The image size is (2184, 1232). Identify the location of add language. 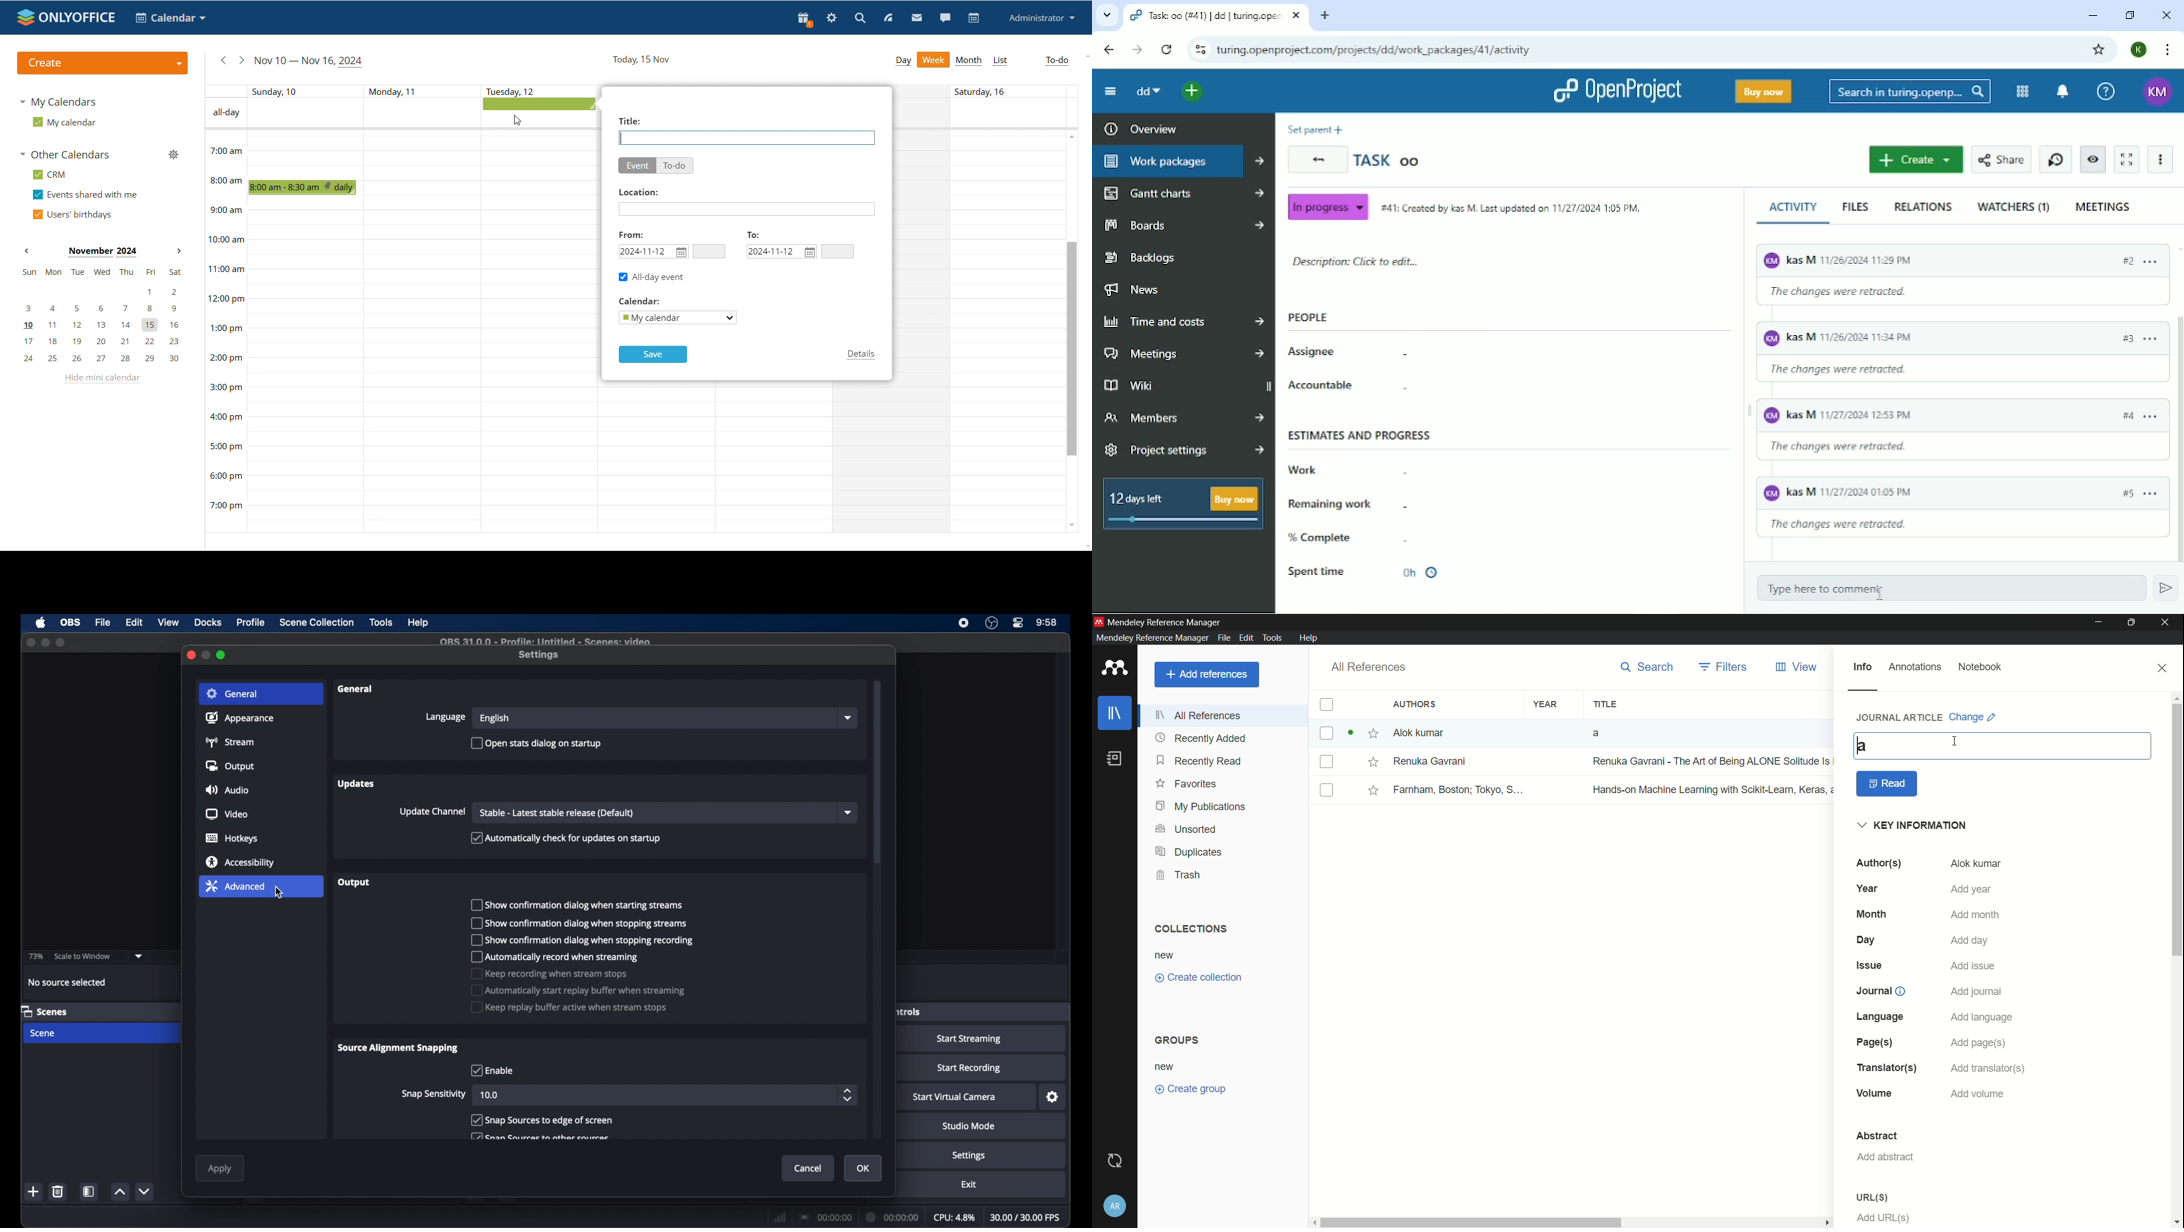
(1983, 1018).